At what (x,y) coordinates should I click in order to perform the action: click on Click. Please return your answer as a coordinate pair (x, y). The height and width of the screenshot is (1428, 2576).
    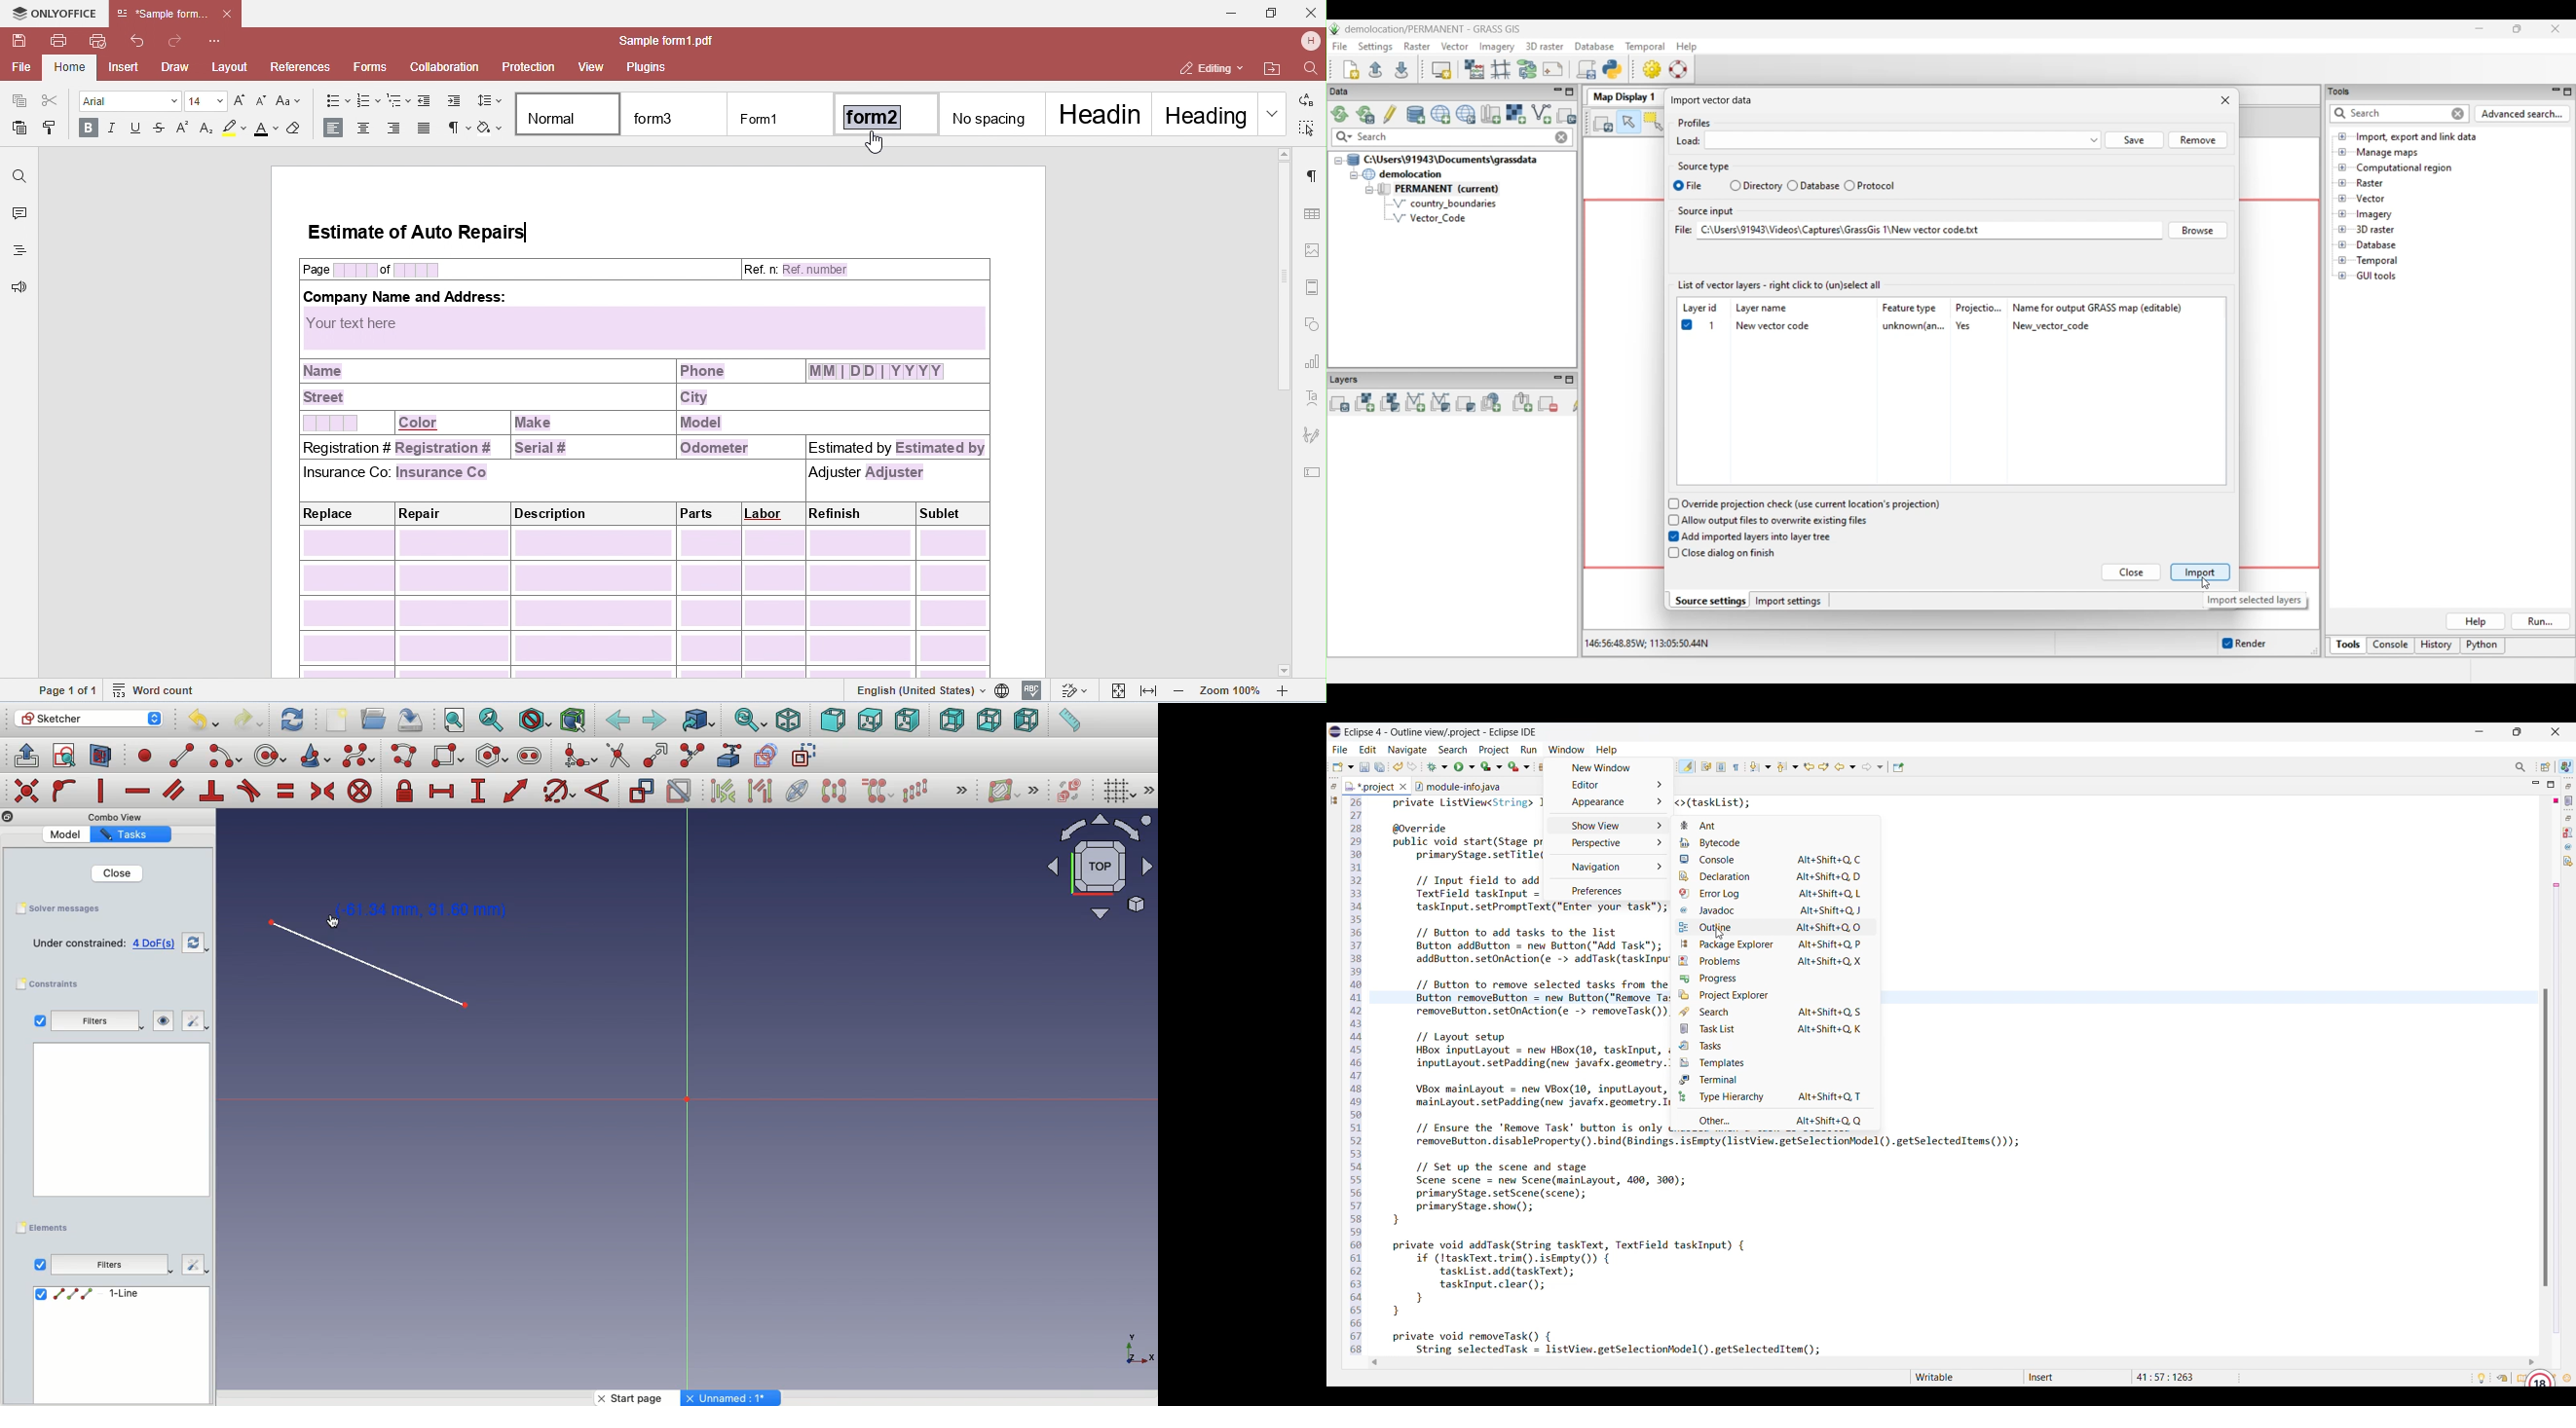
    Looking at the image, I should click on (389, 914).